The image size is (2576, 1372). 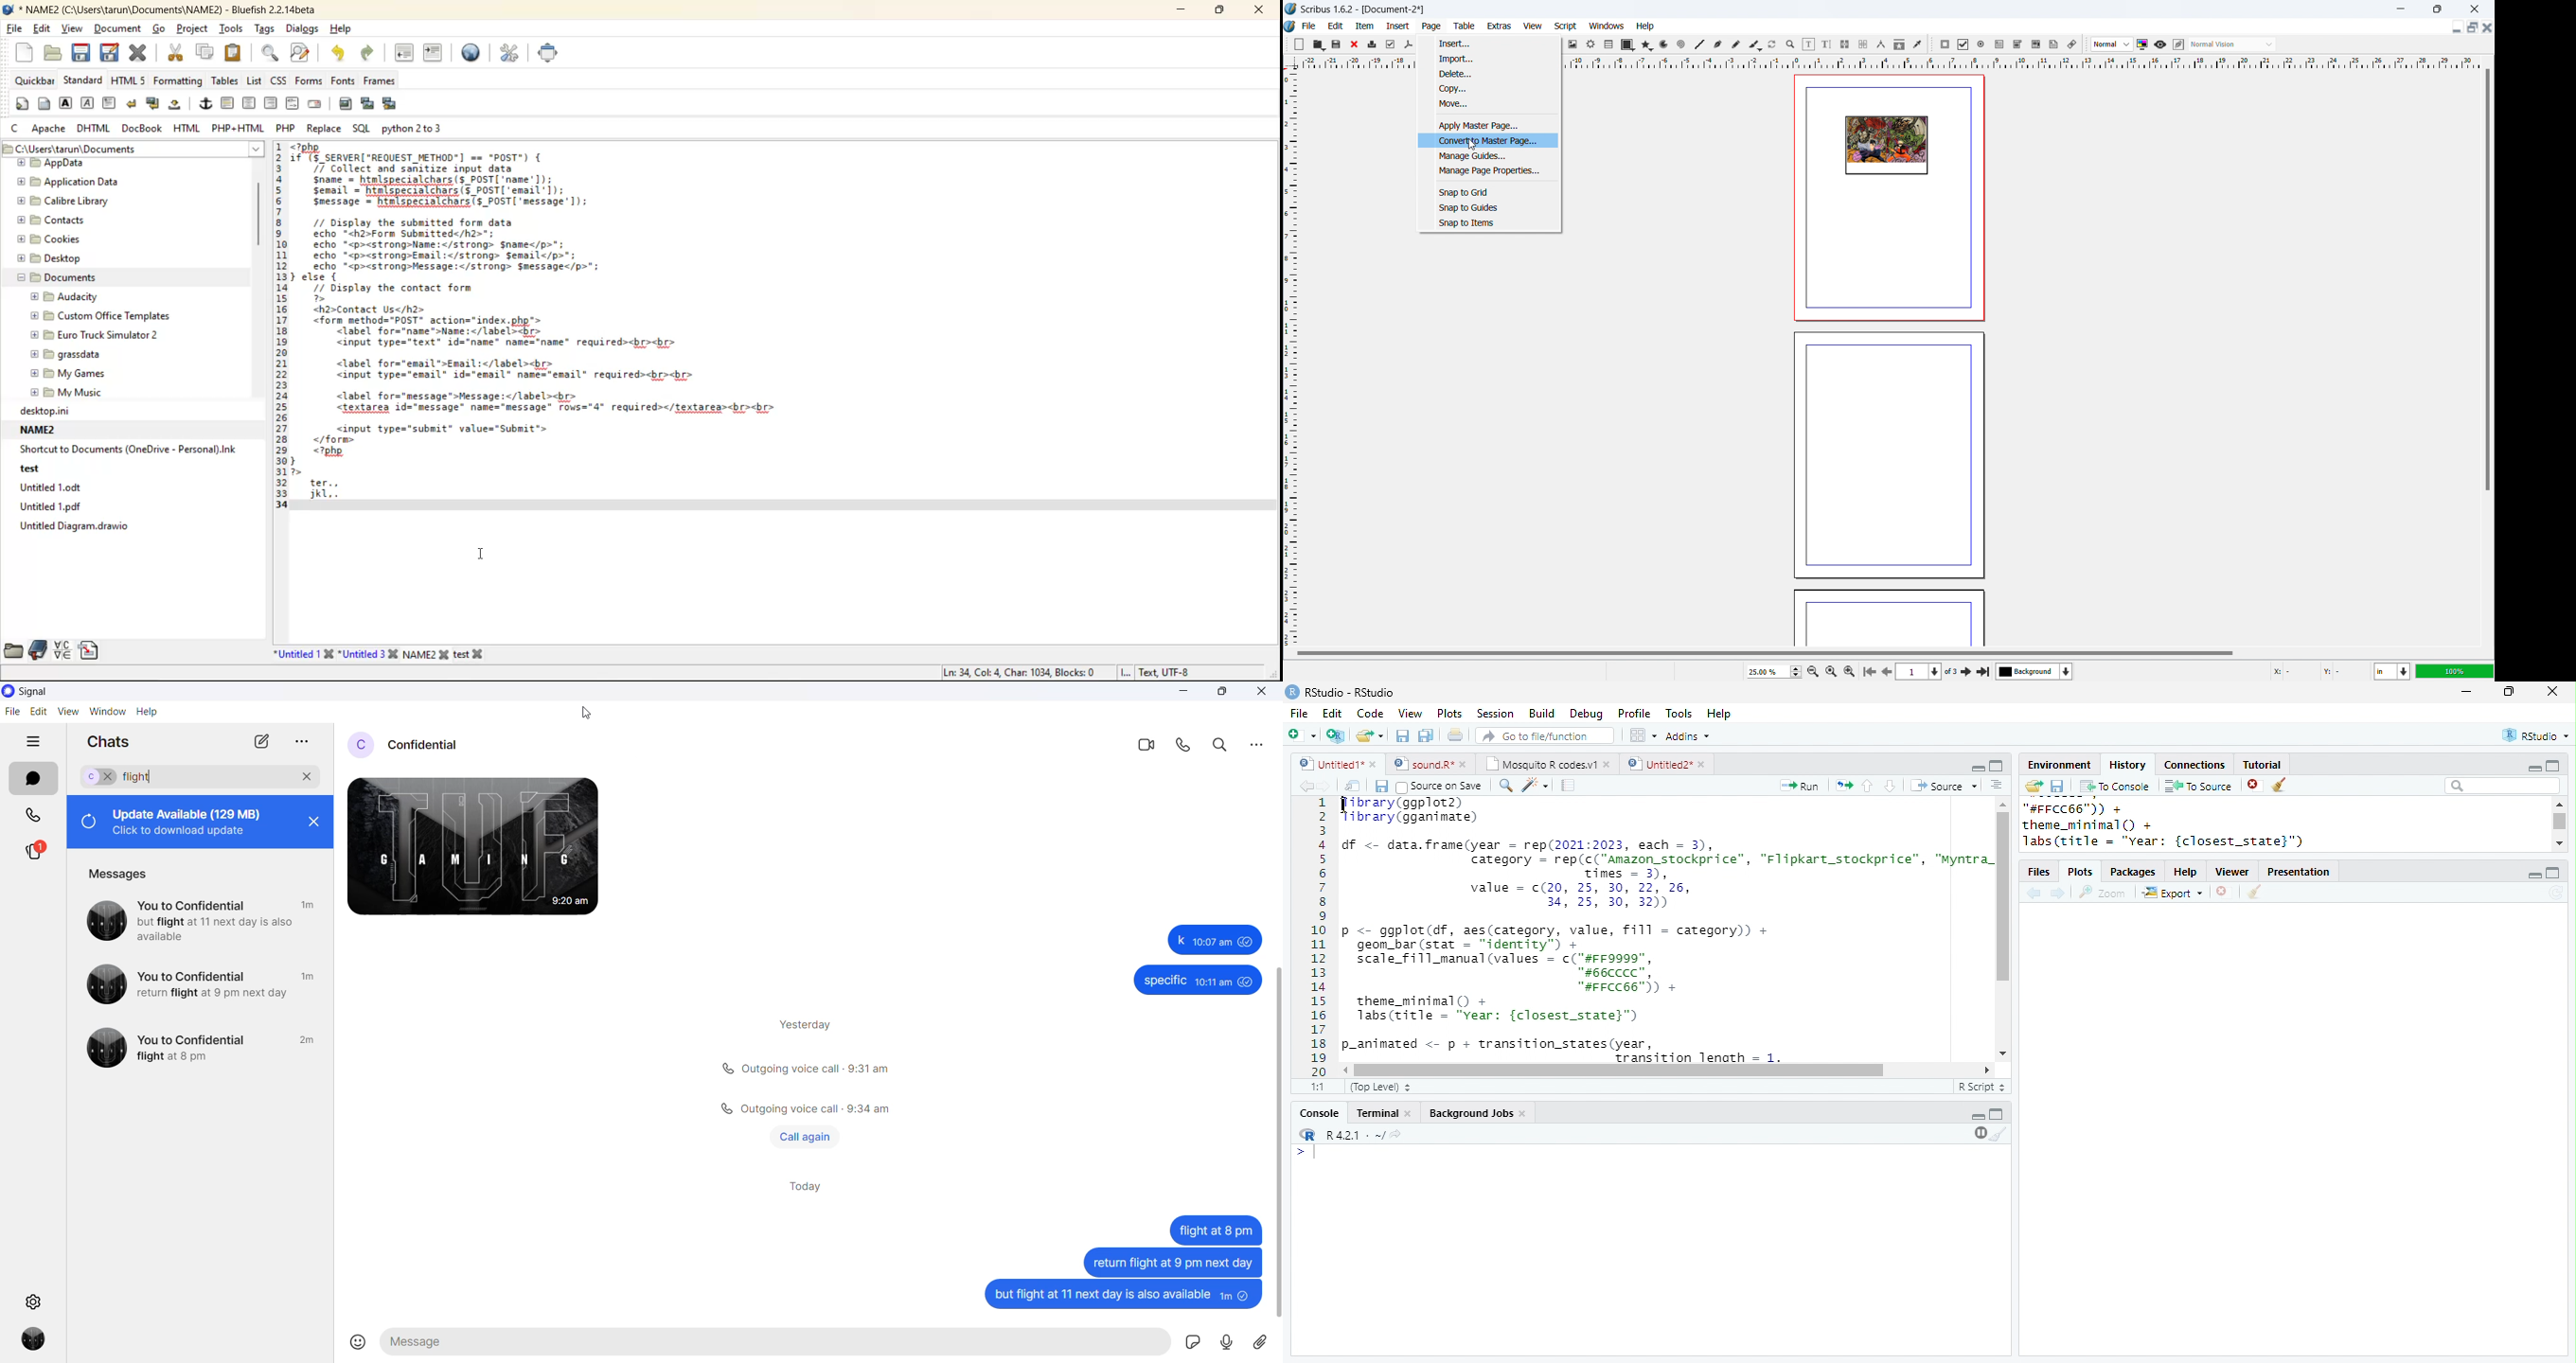 What do you see at coordinates (1450, 714) in the screenshot?
I see `Plots` at bounding box center [1450, 714].